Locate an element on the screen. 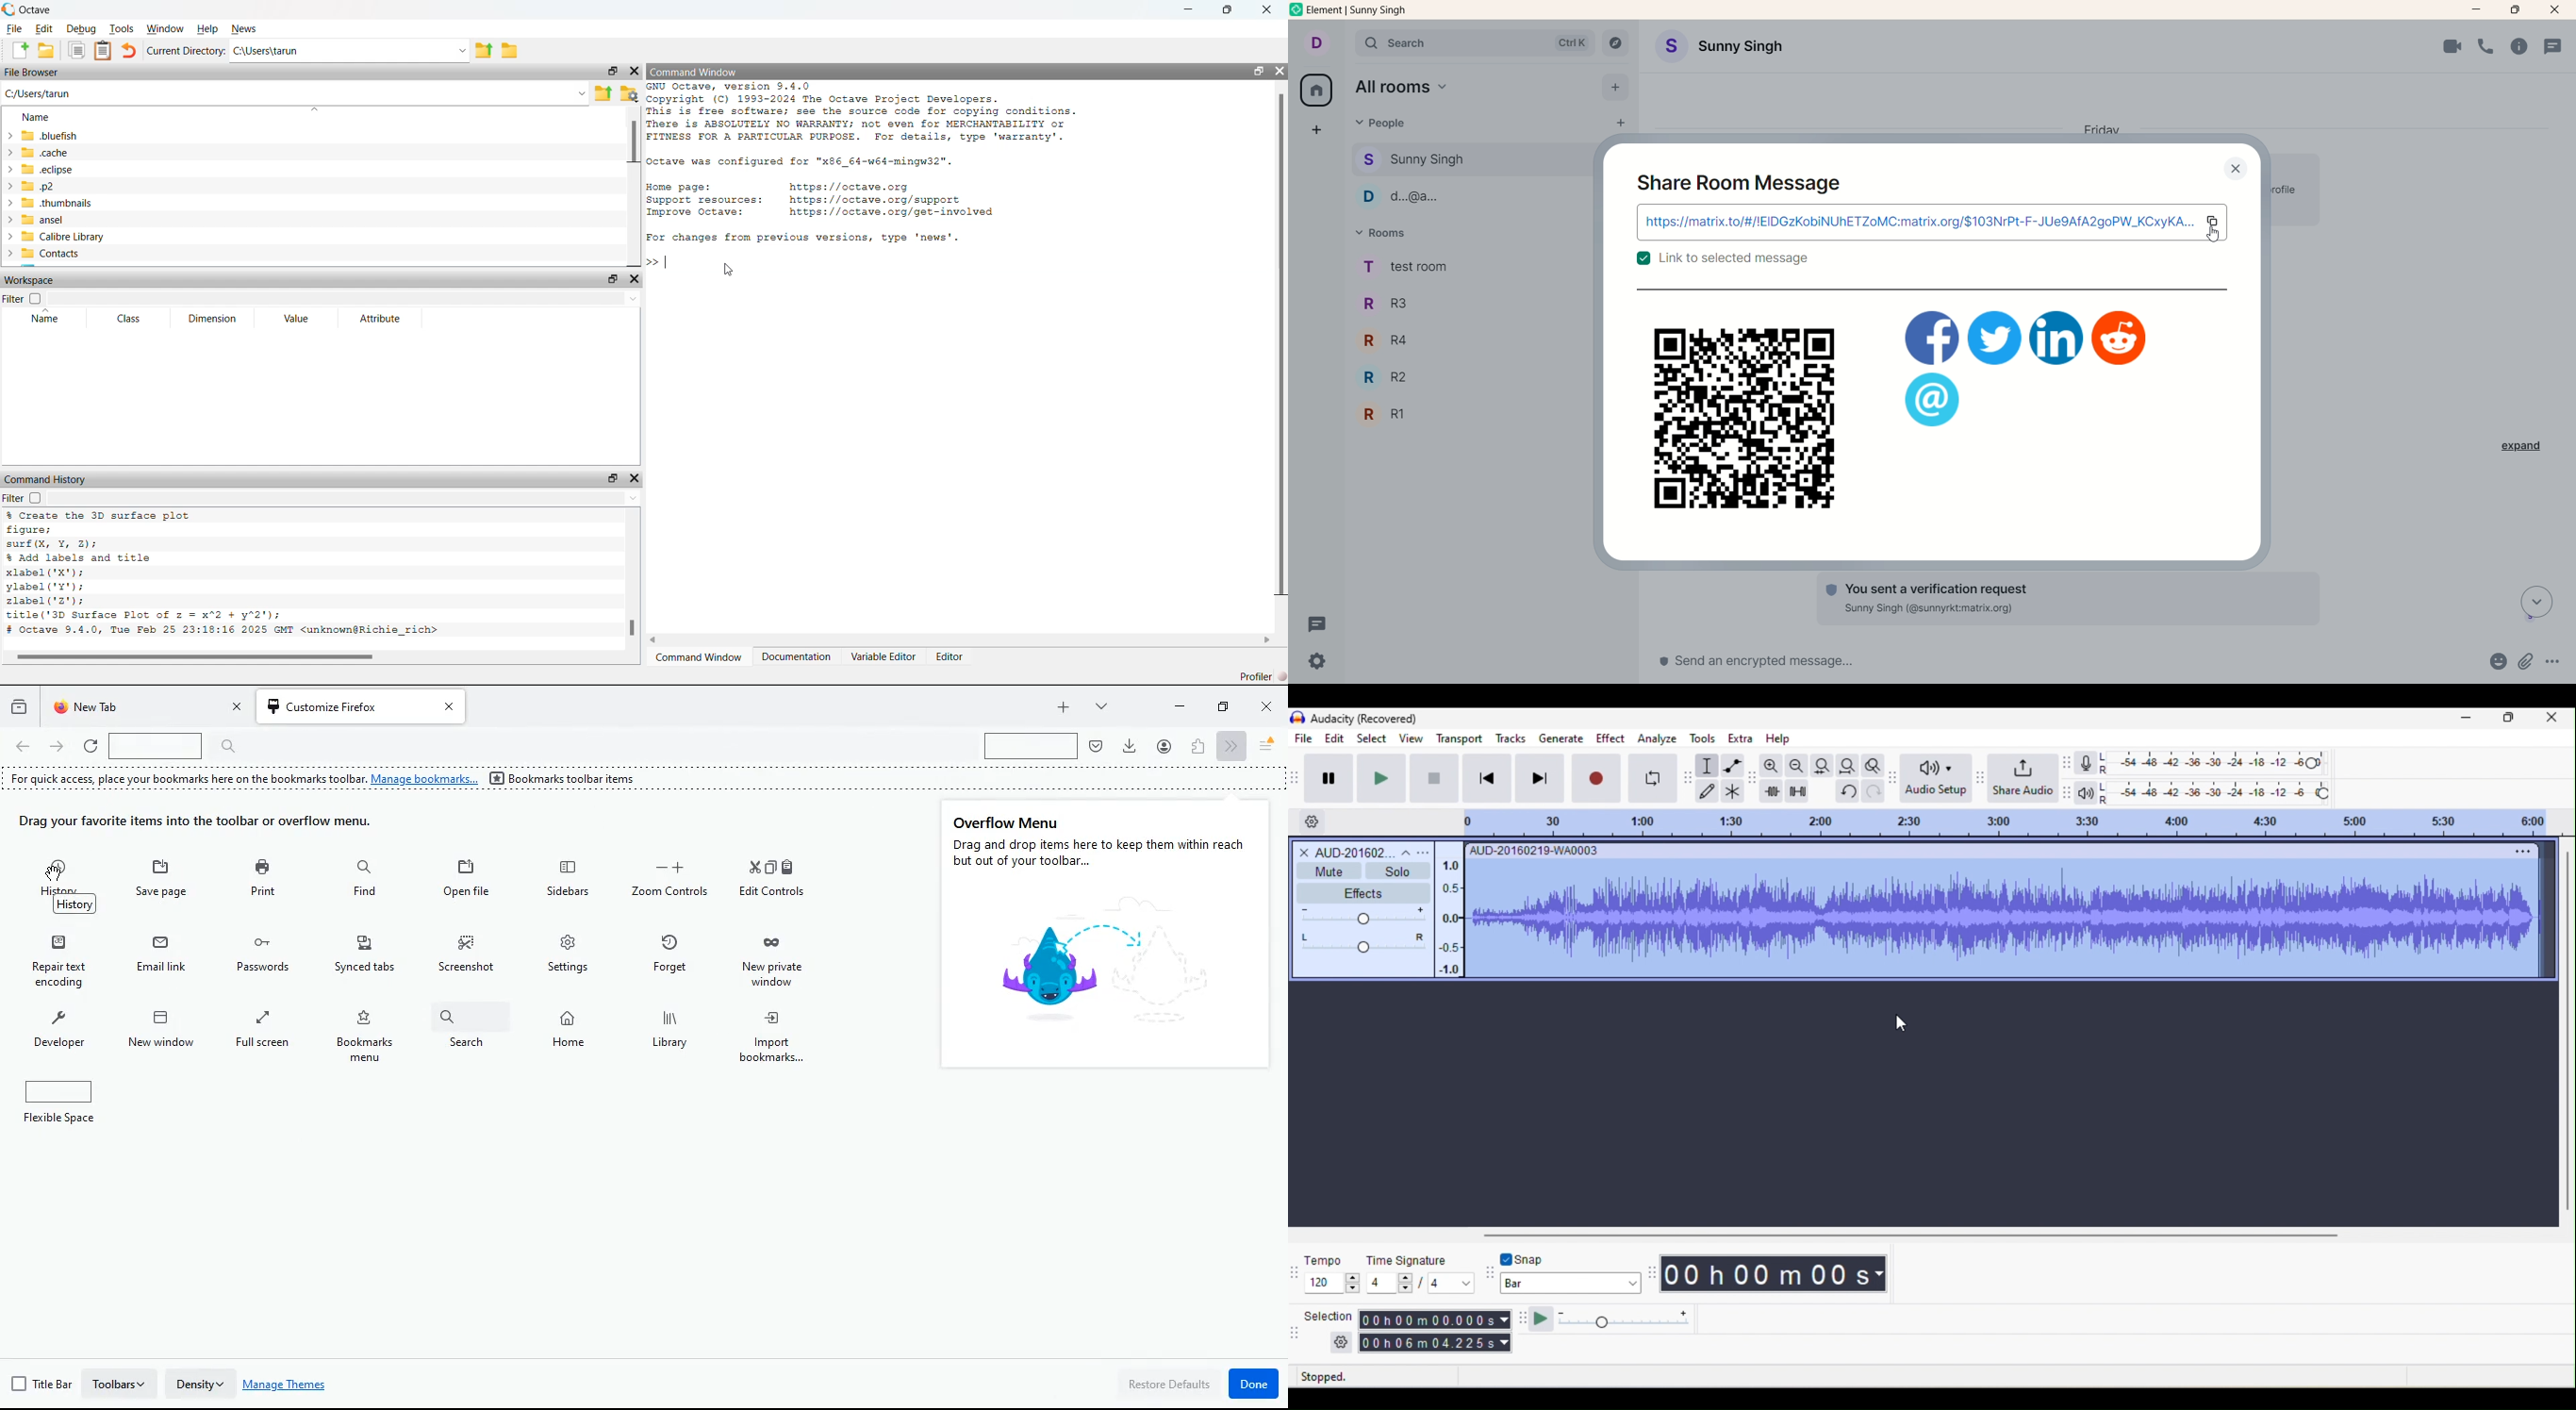 The width and height of the screenshot is (2576, 1428). audacity tools toolbar is located at coordinates (1689, 776).